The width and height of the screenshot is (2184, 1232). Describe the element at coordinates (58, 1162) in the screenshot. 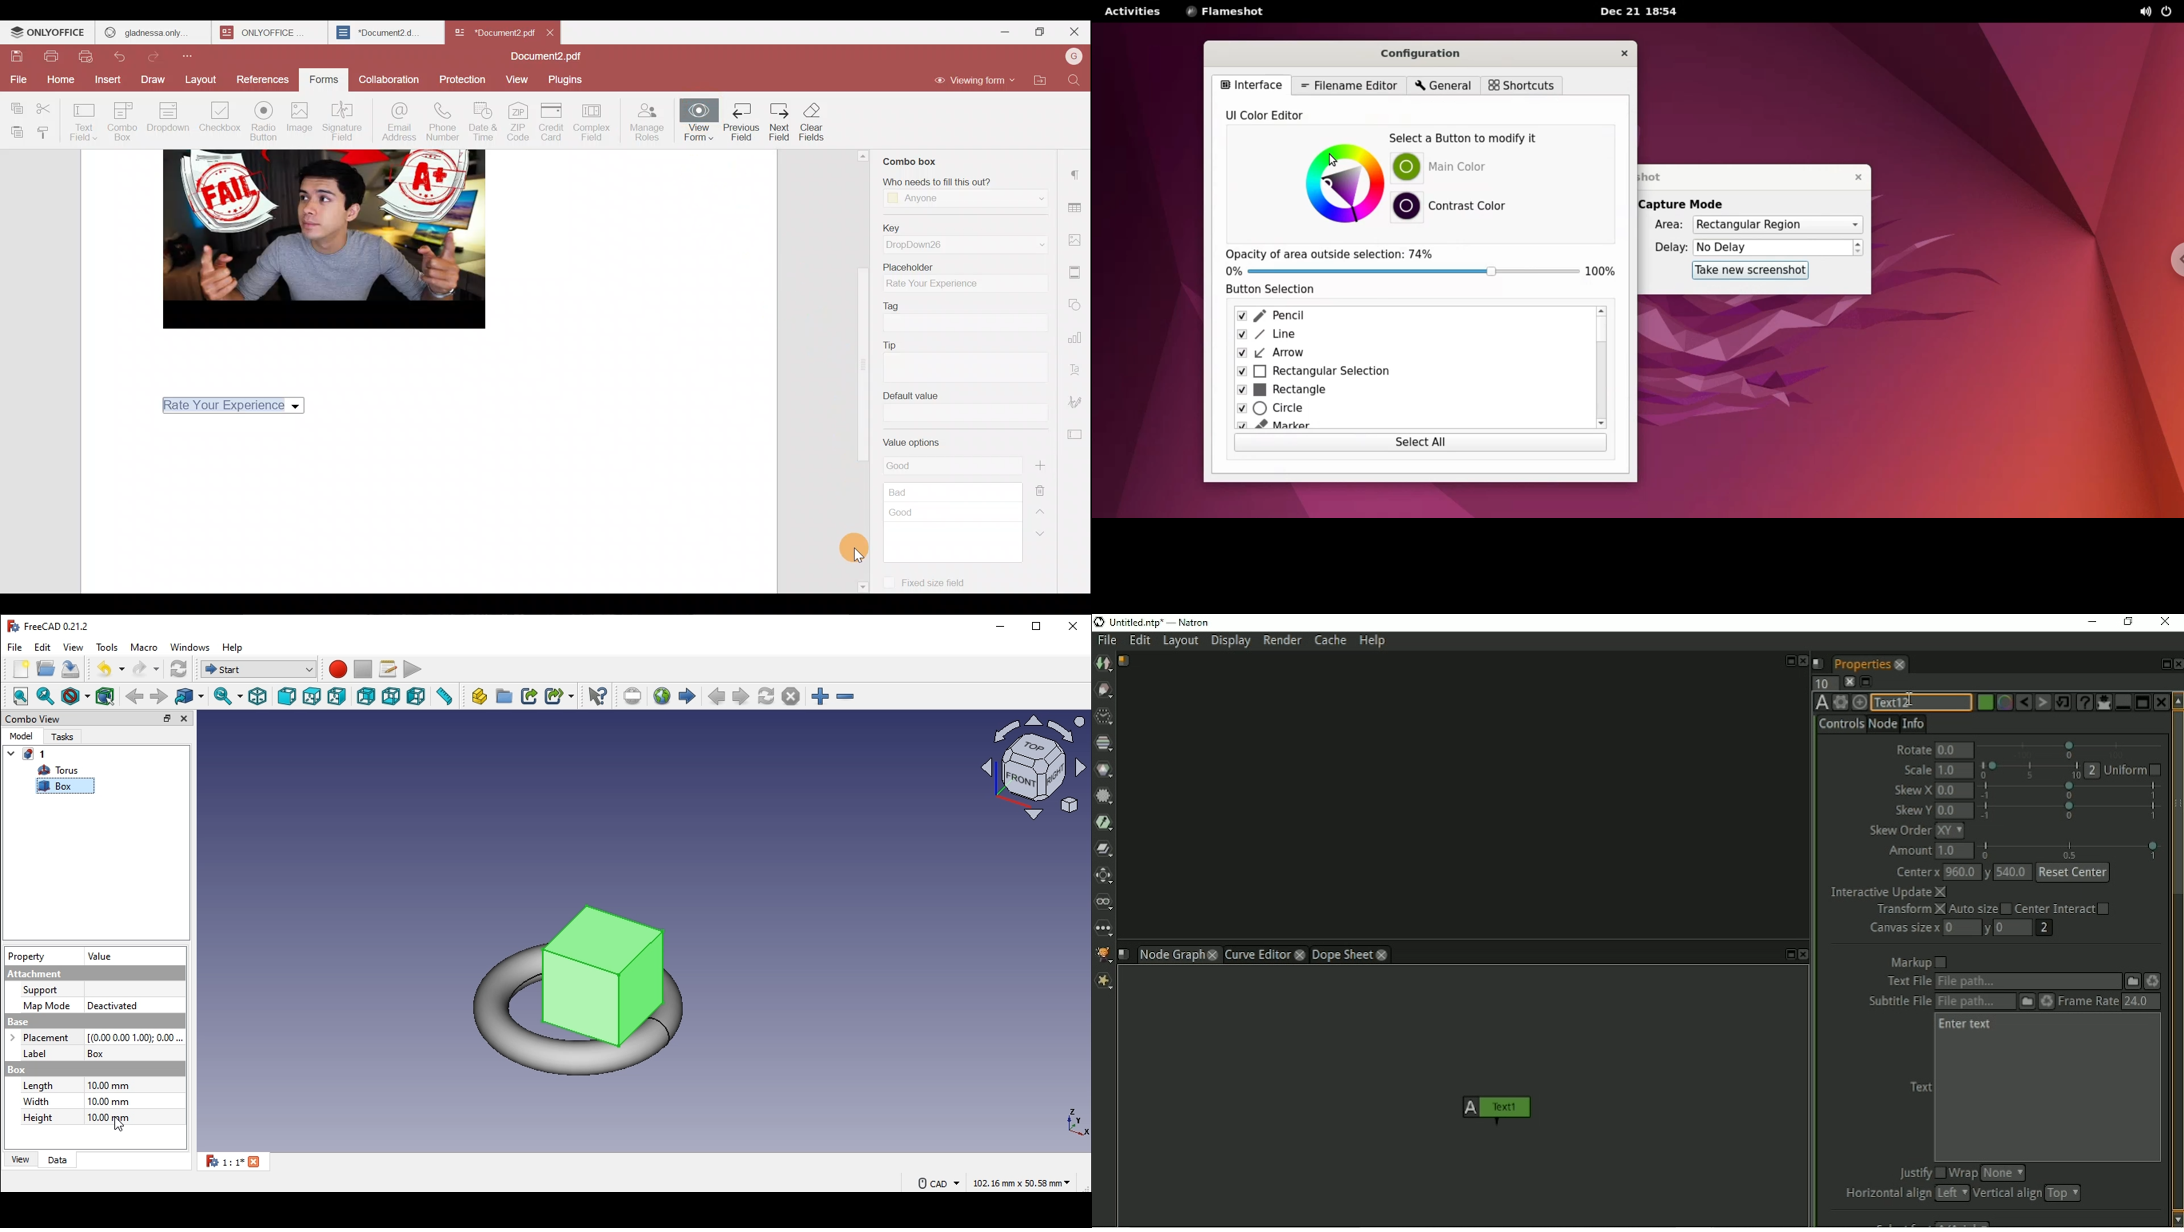

I see `data` at that location.